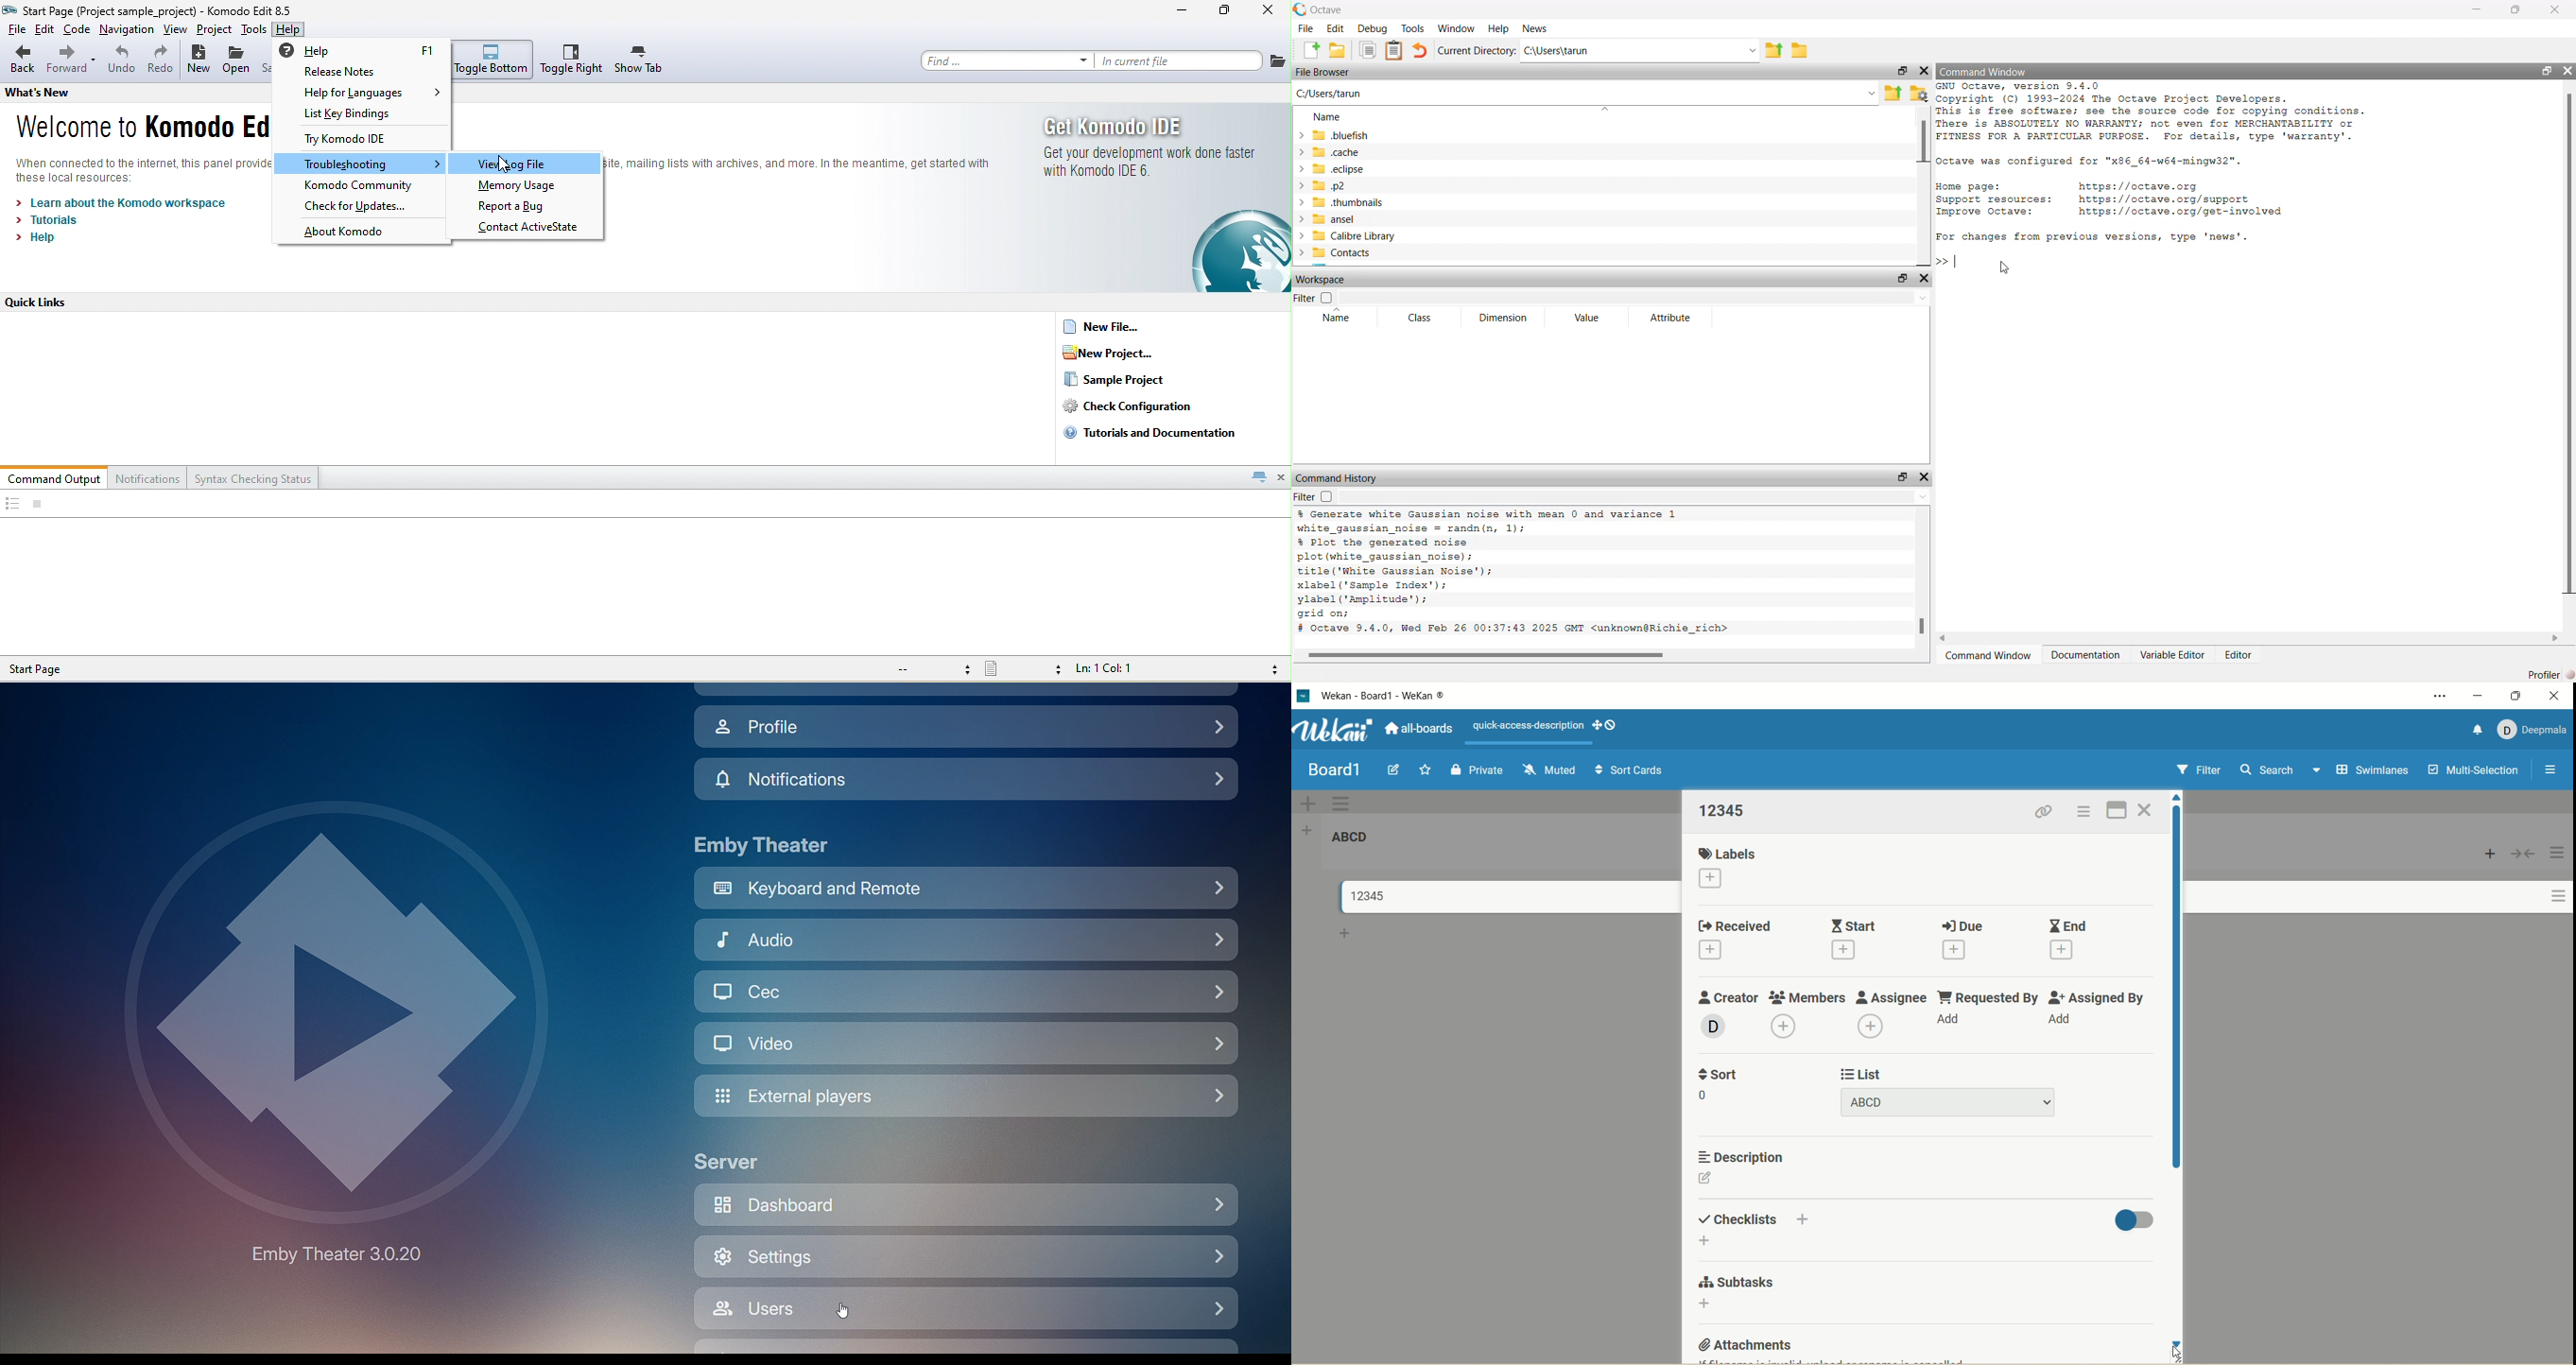 The width and height of the screenshot is (2576, 1372). Describe the element at coordinates (2553, 886) in the screenshot. I see `actions` at that location.